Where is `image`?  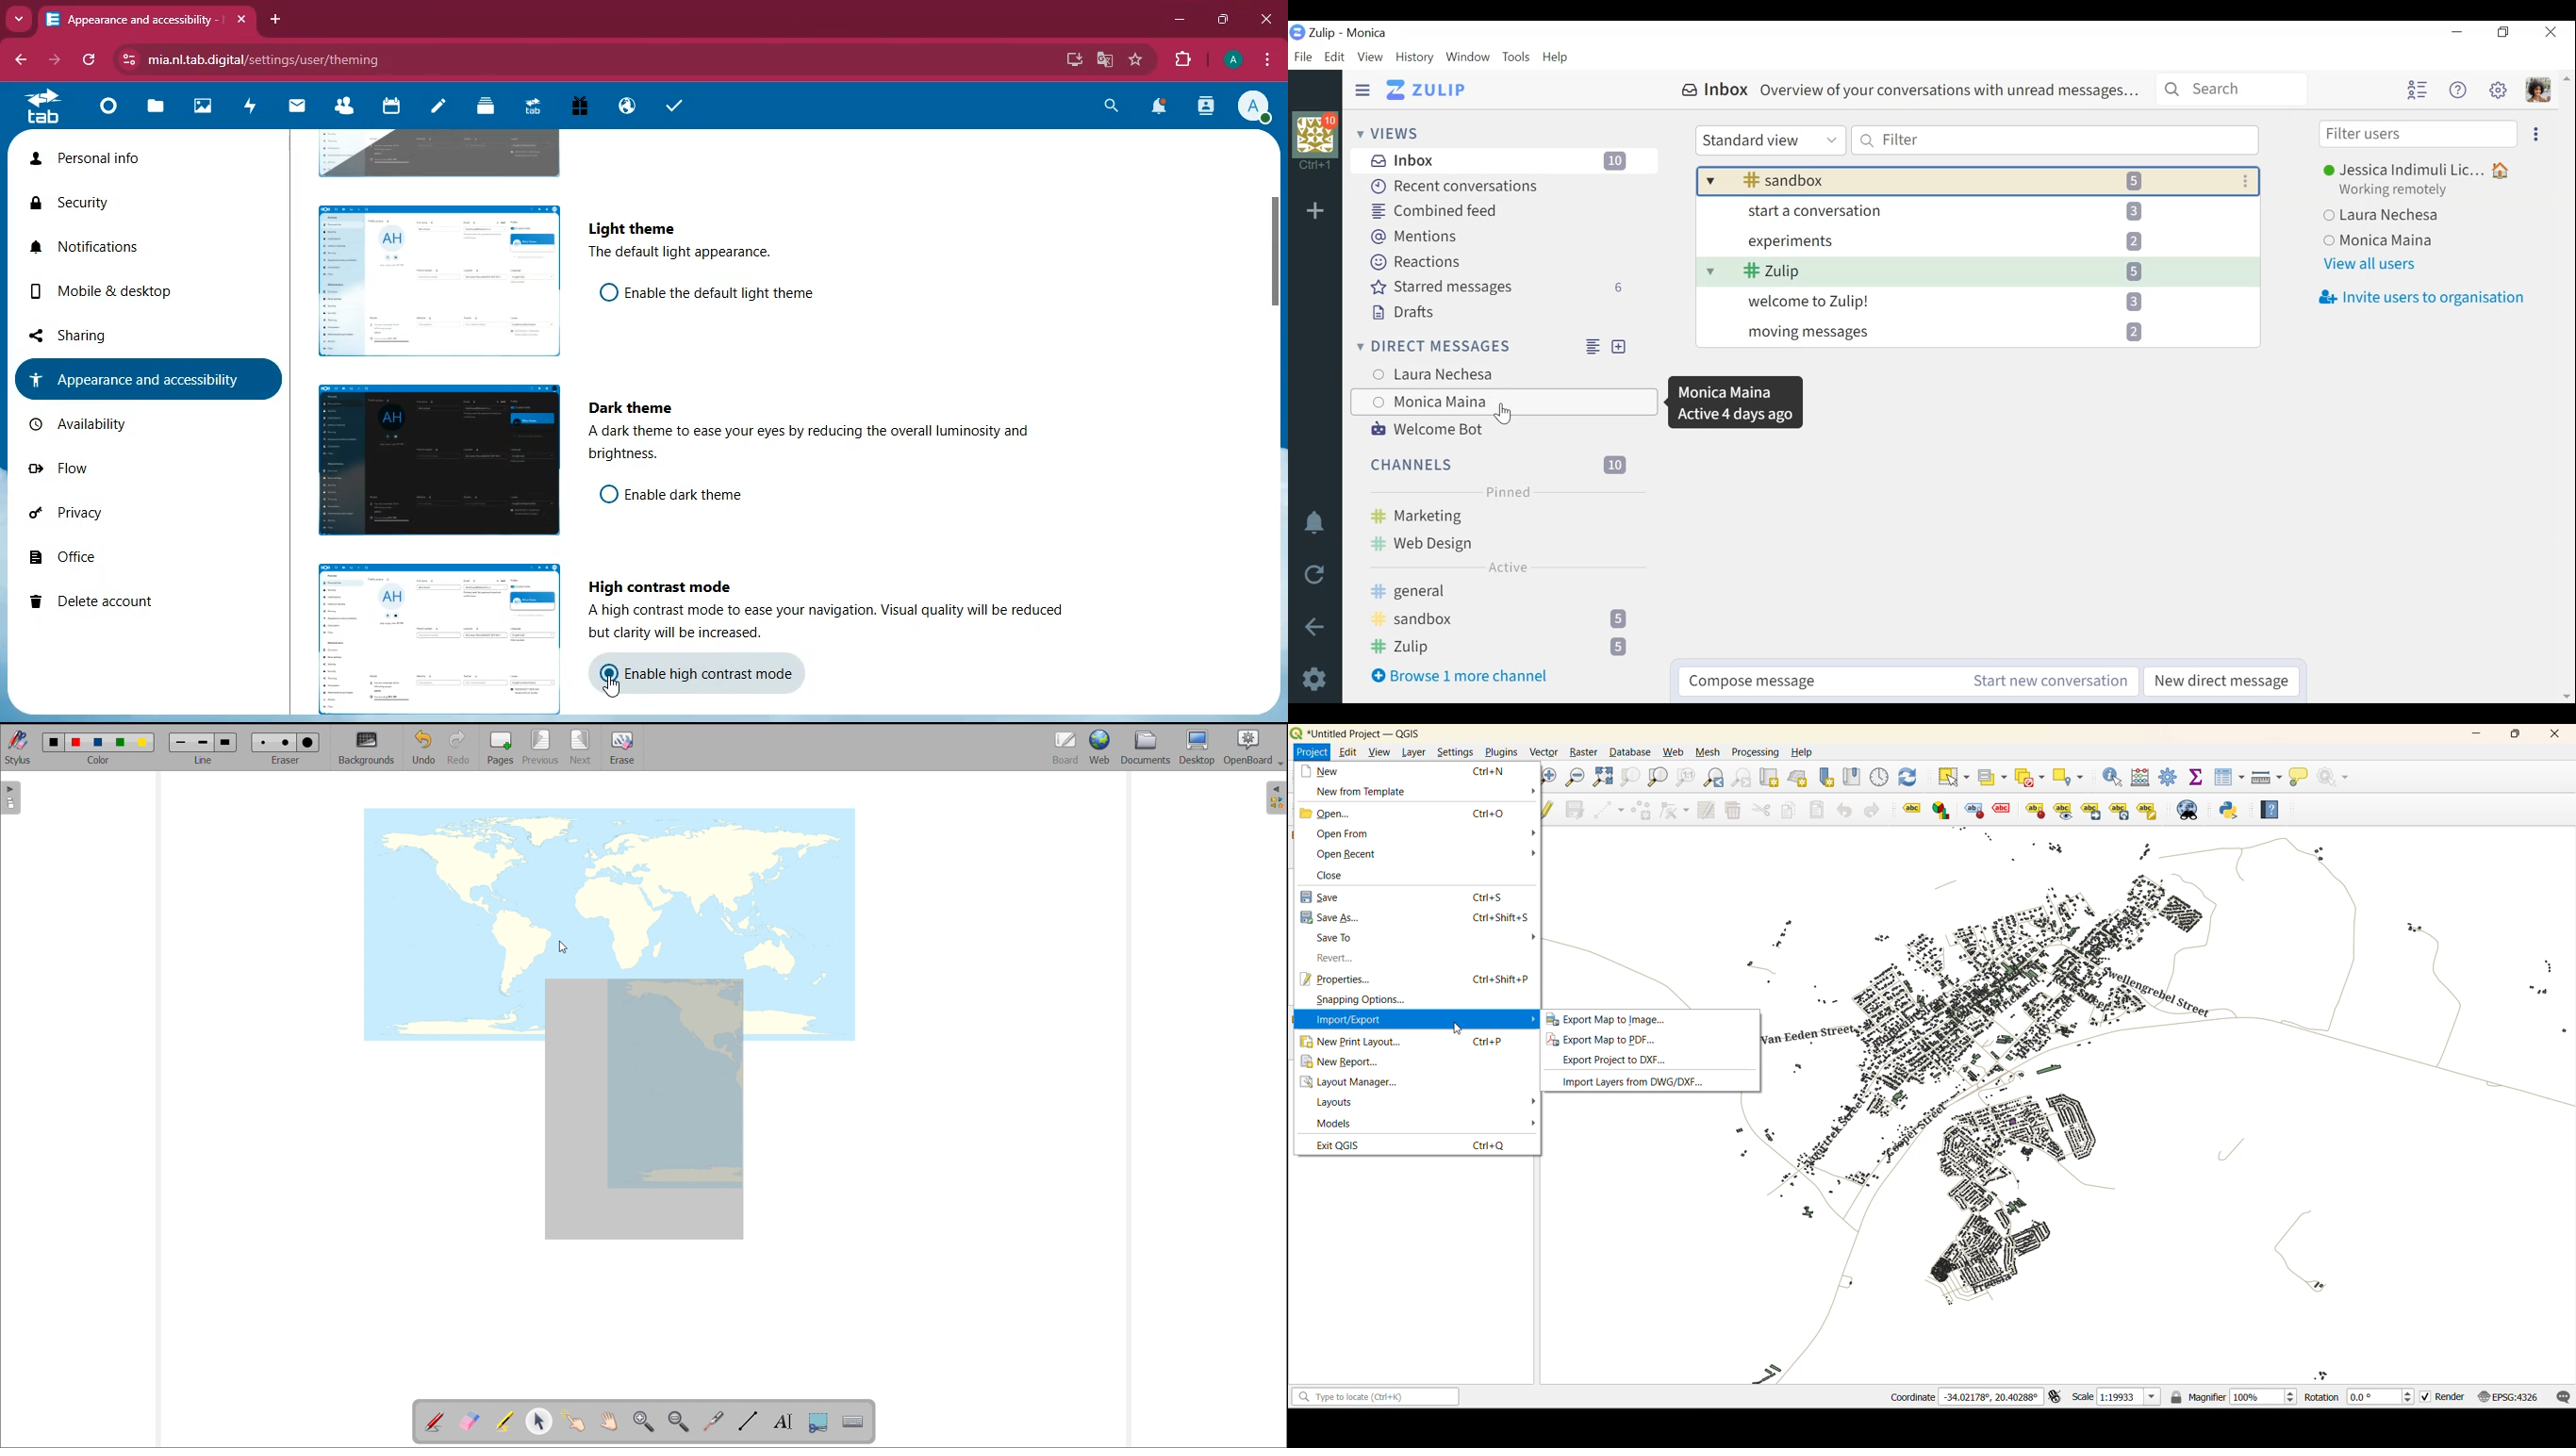
image is located at coordinates (438, 152).